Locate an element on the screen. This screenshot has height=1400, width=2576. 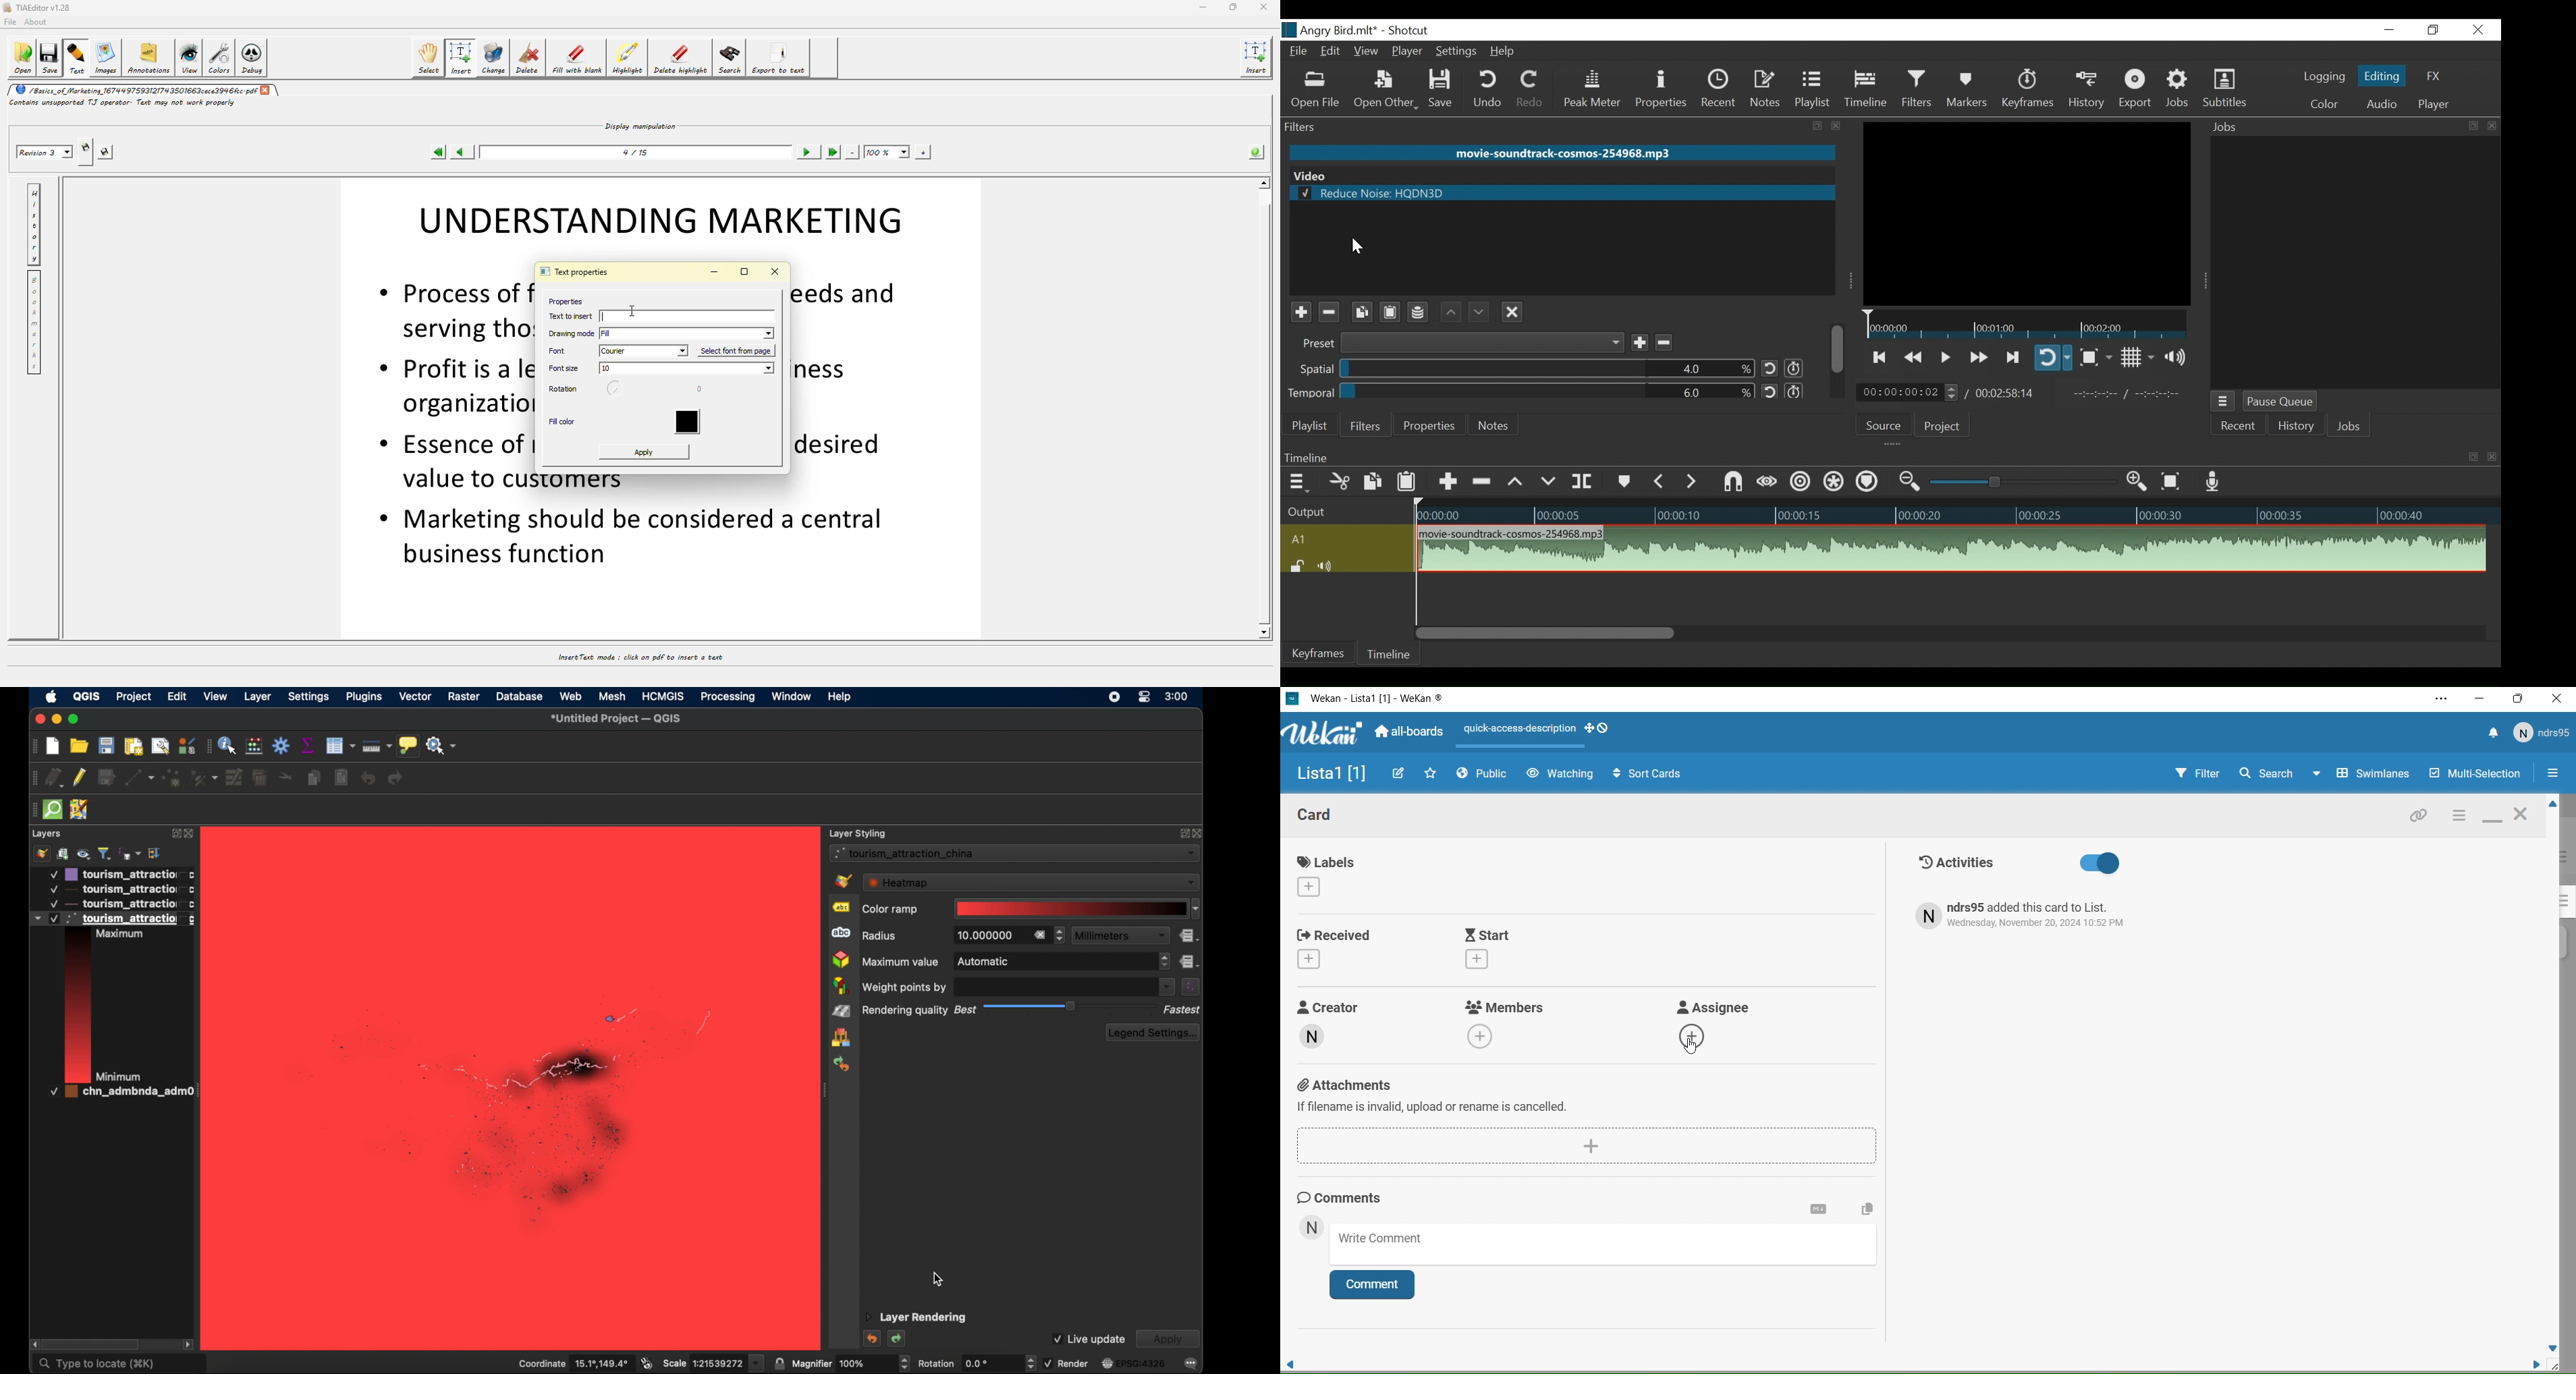
Ripple all tracks is located at coordinates (1834, 483).